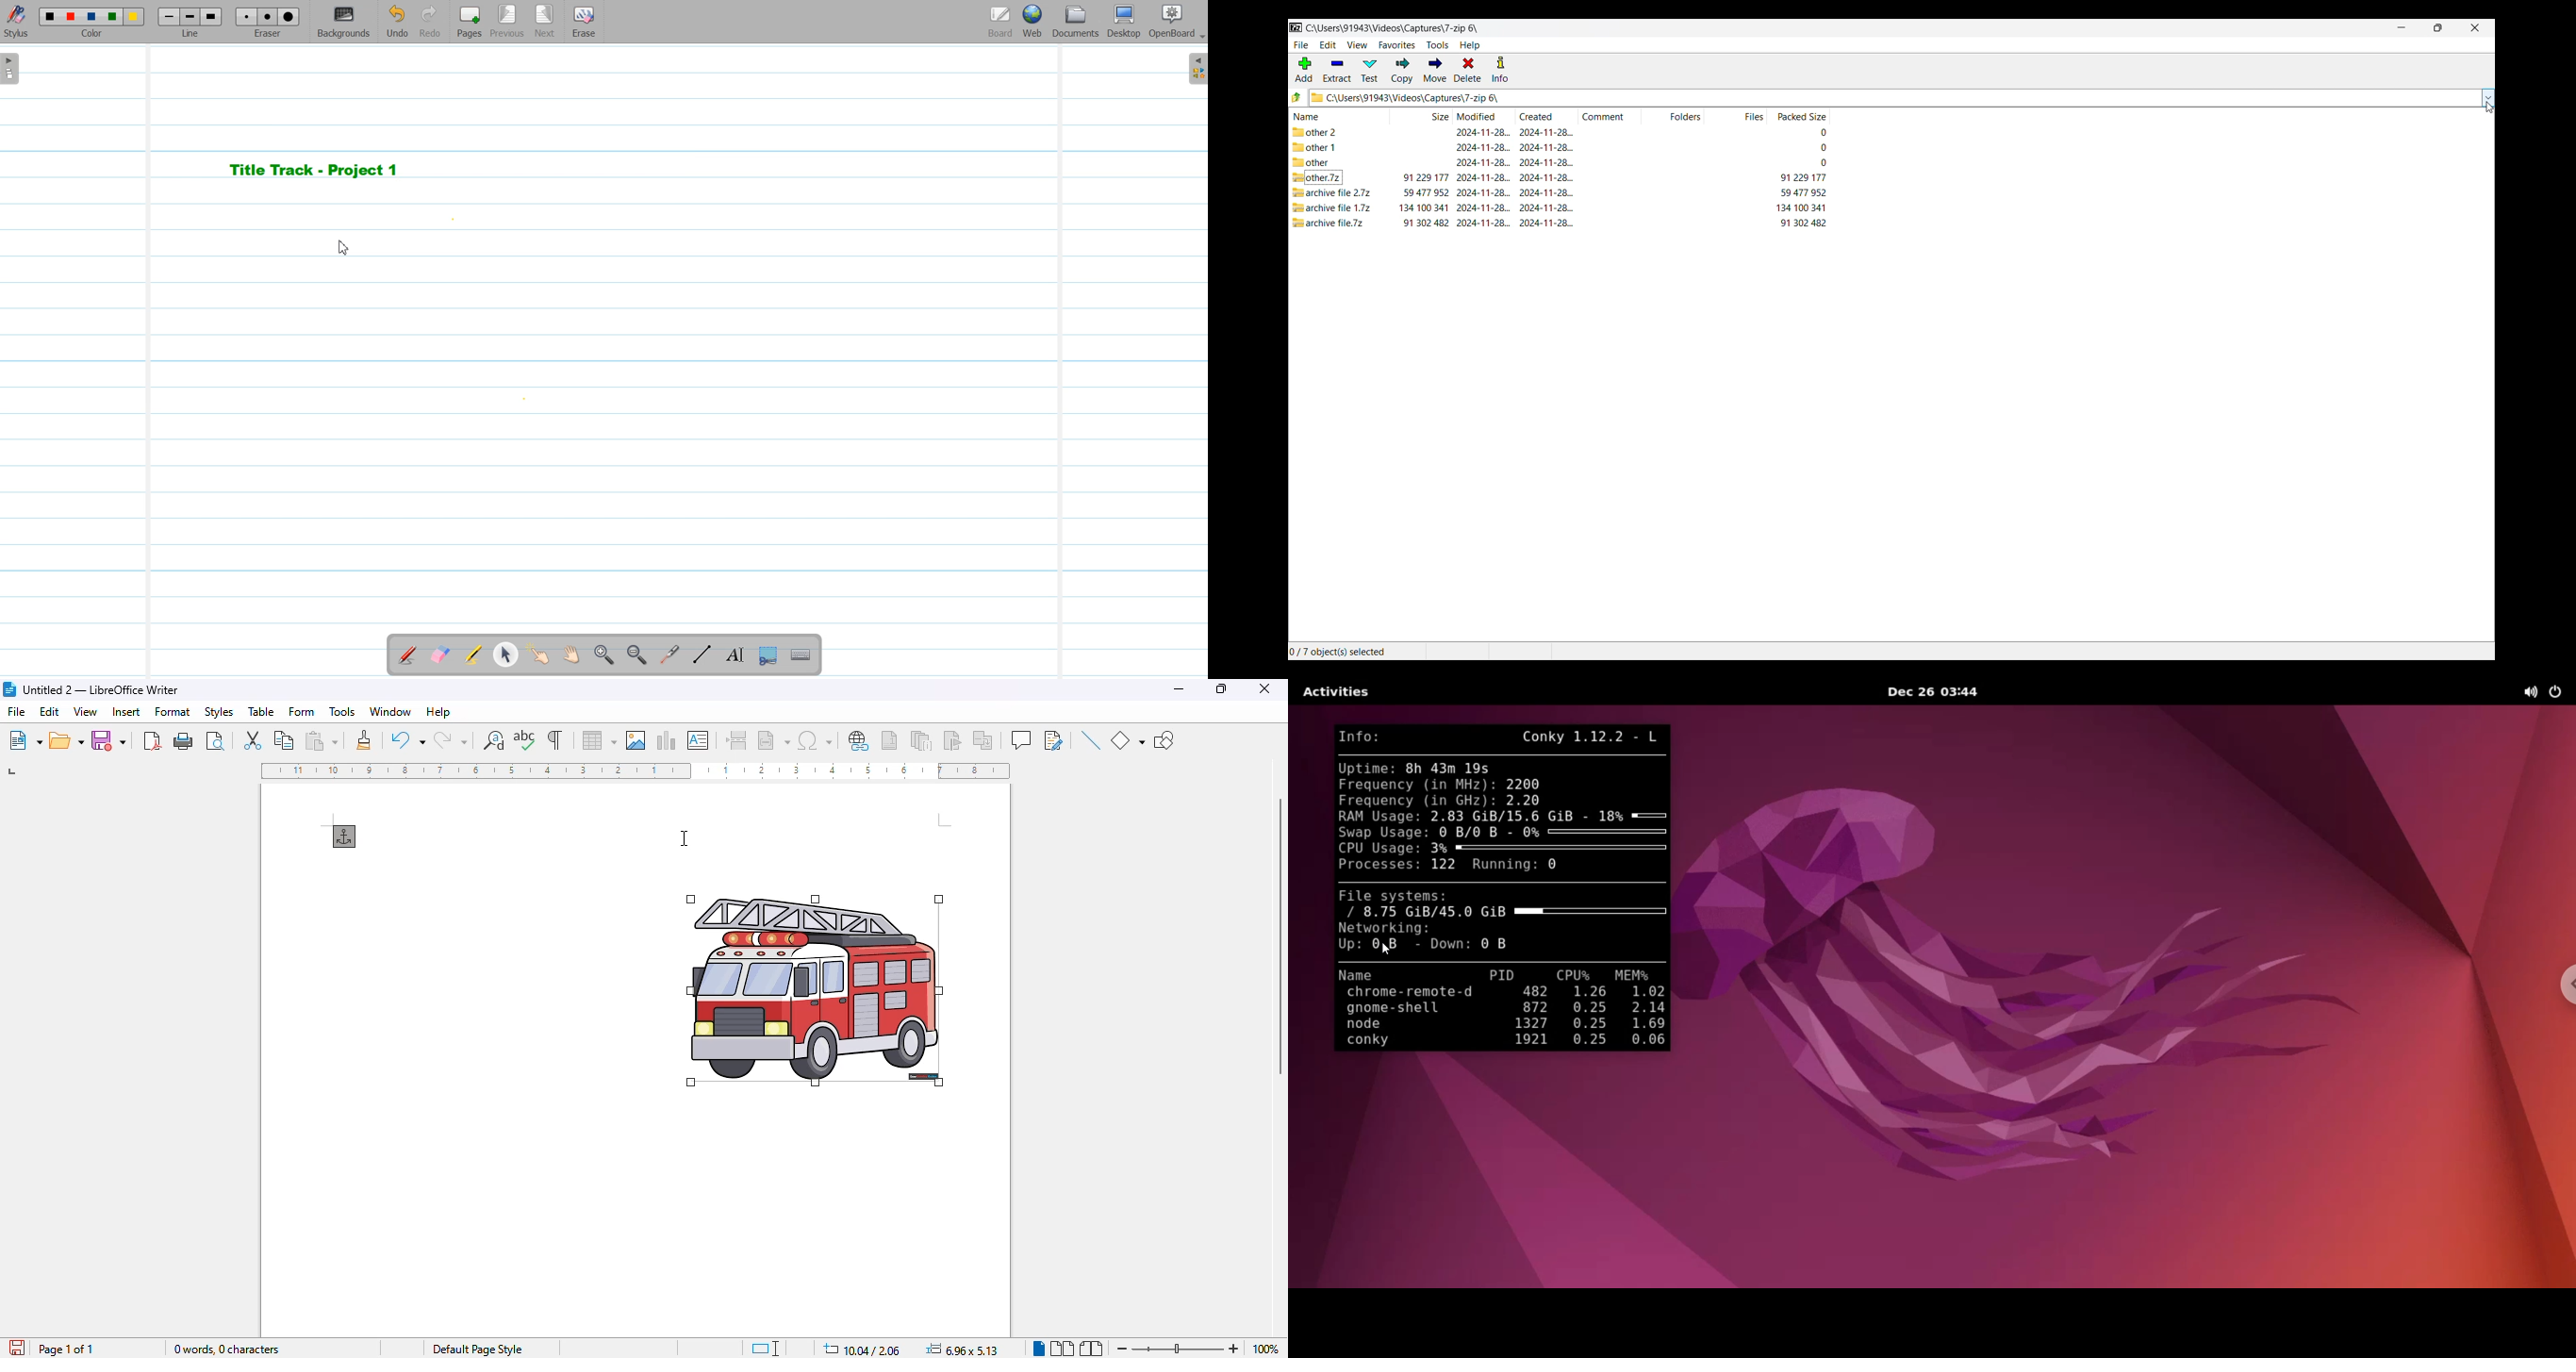  What do you see at coordinates (1483, 162) in the screenshot?
I see `modified date & time` at bounding box center [1483, 162].